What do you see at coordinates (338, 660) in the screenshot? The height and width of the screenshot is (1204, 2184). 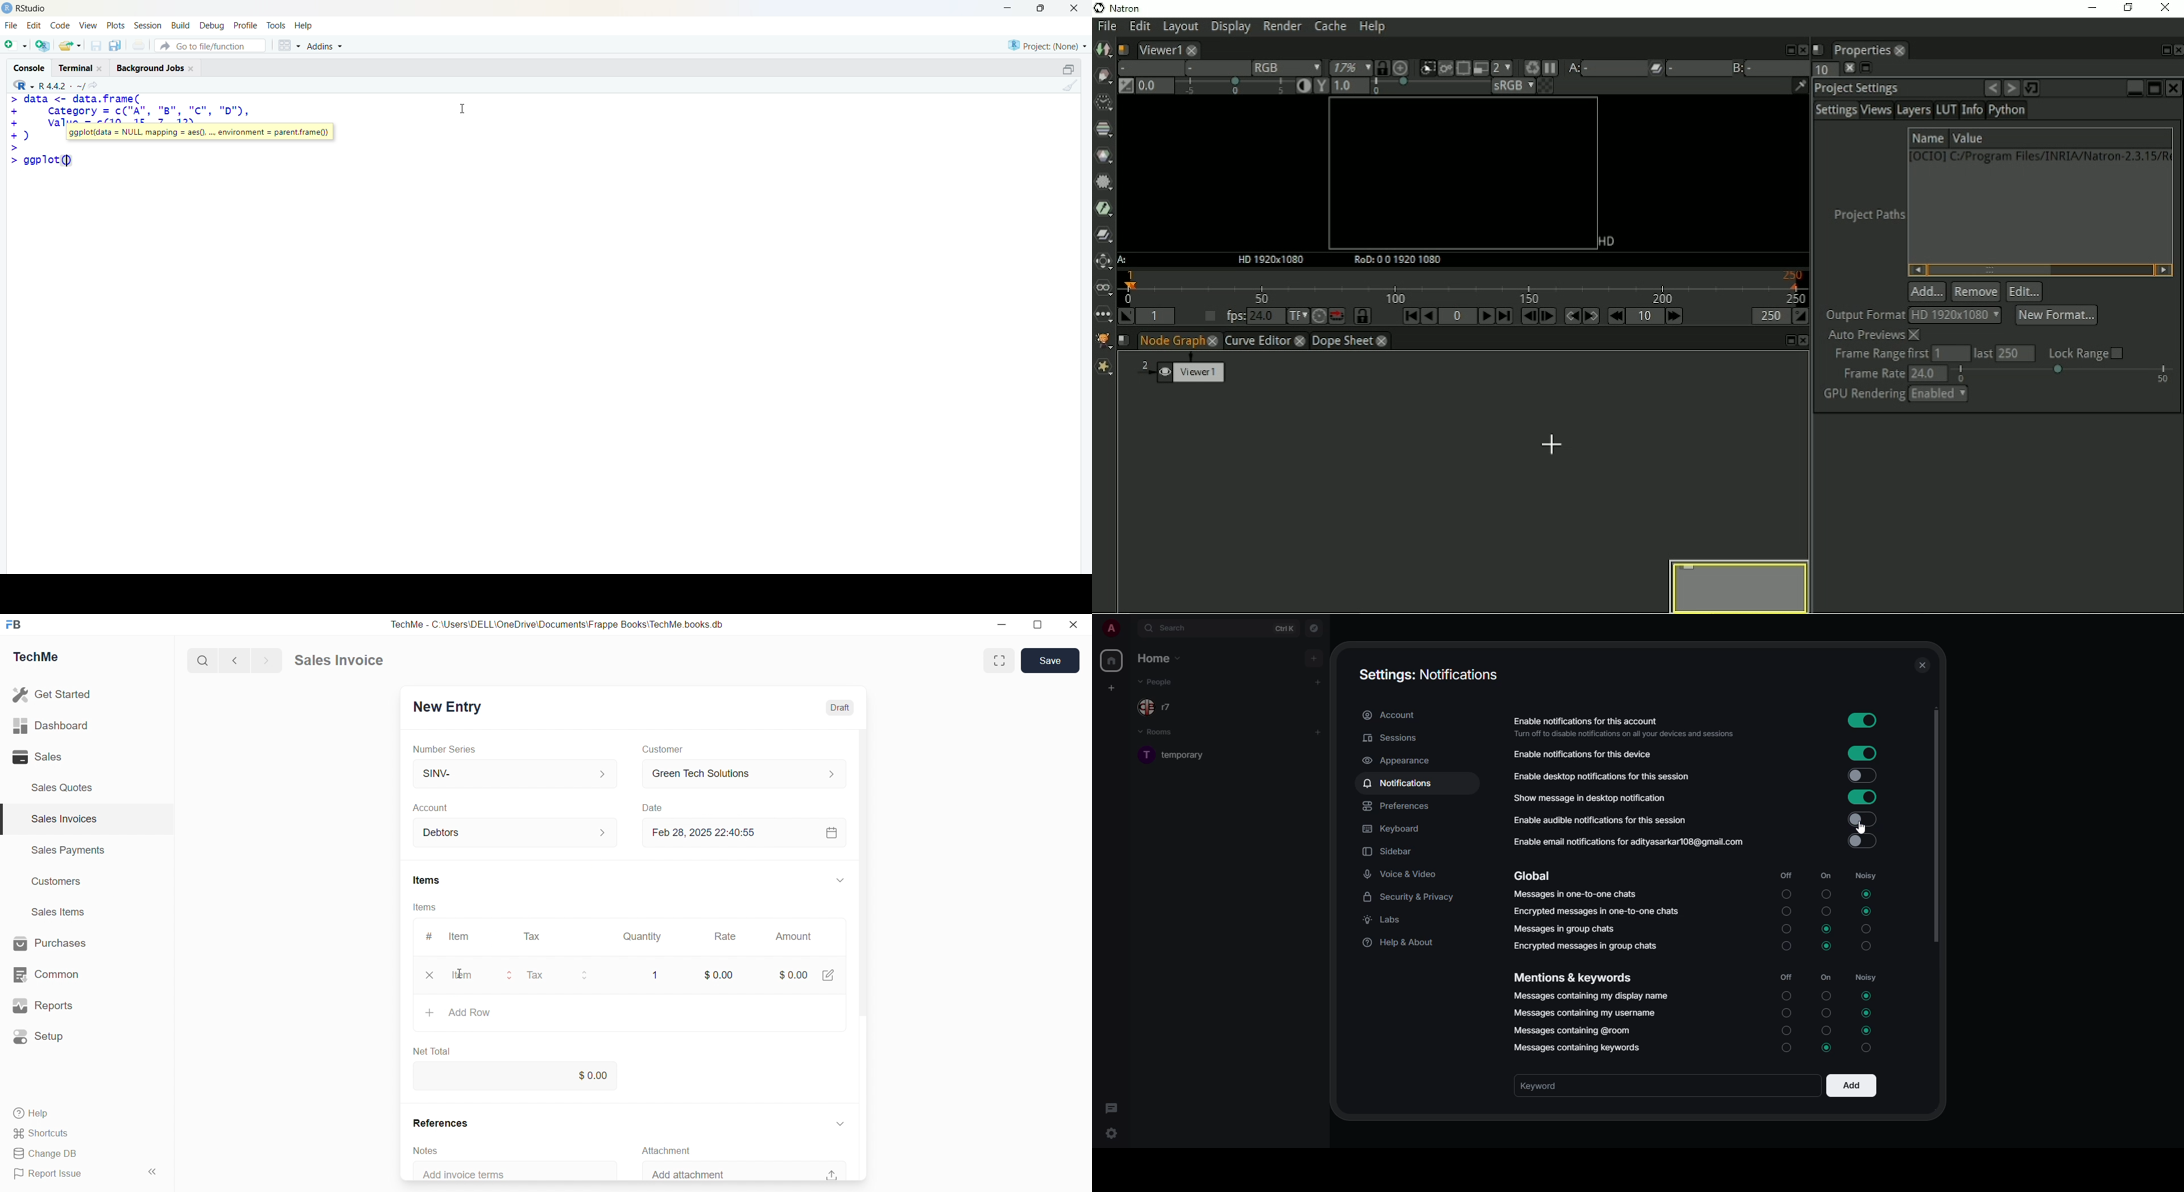 I see `Sales invoice` at bounding box center [338, 660].